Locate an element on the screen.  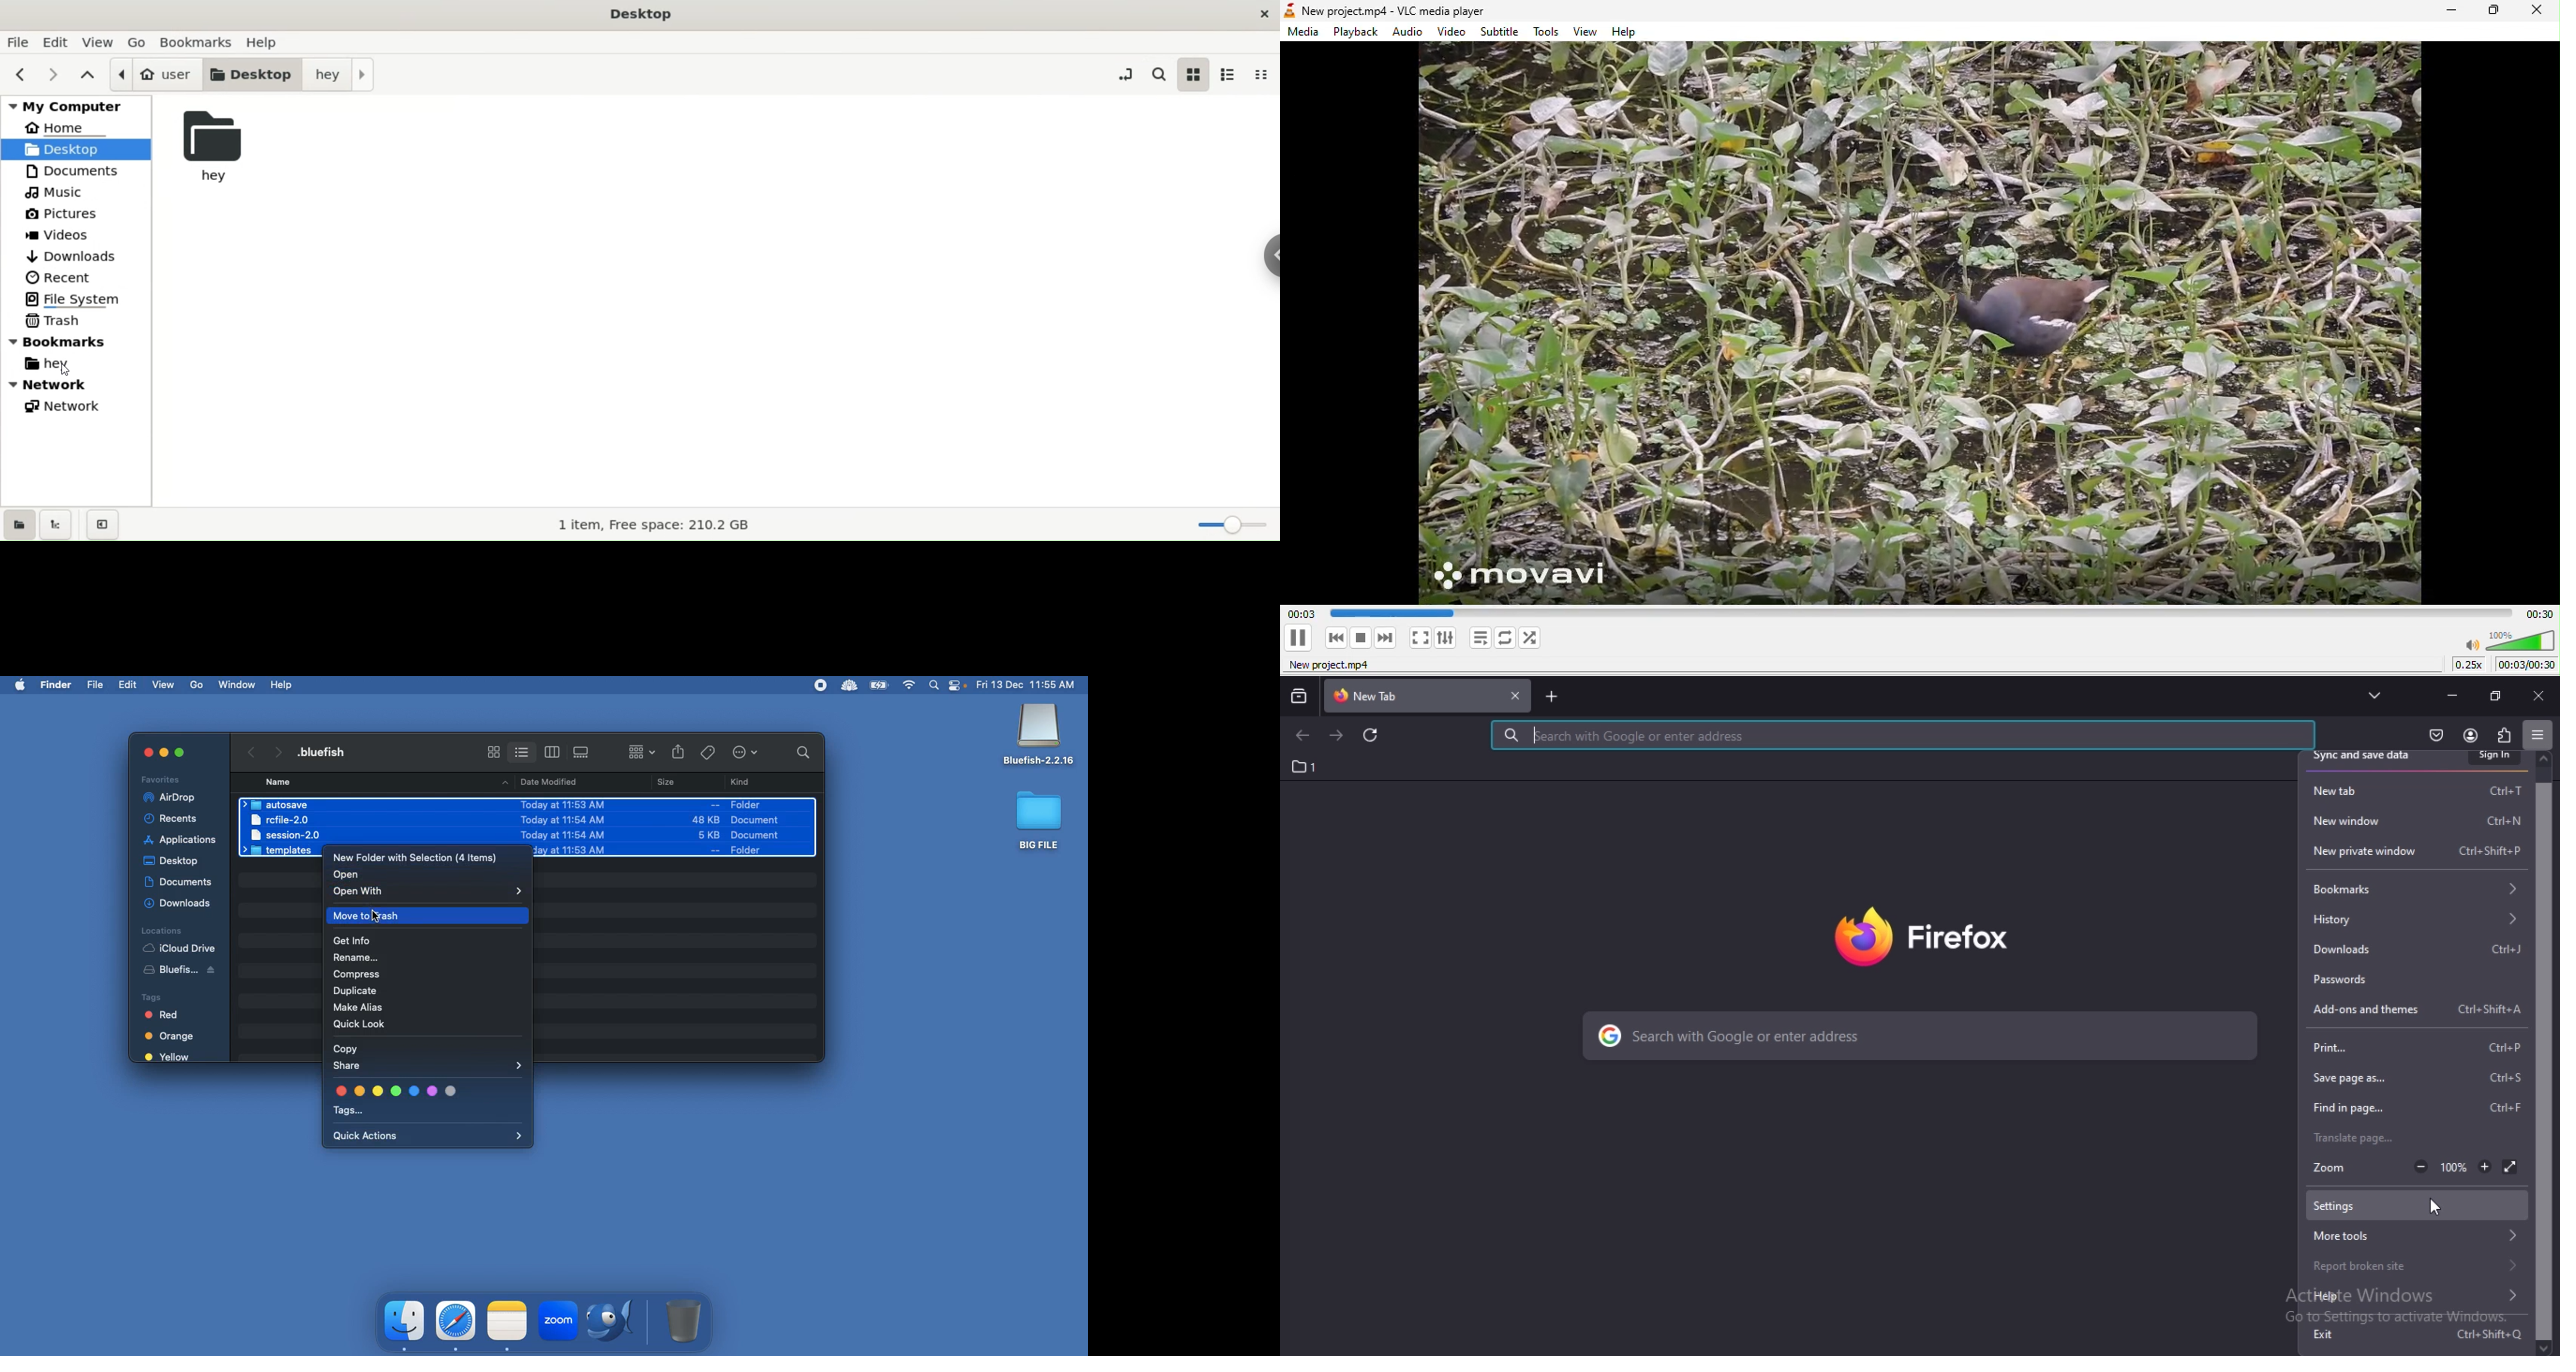
passwords is located at coordinates (2410, 978).